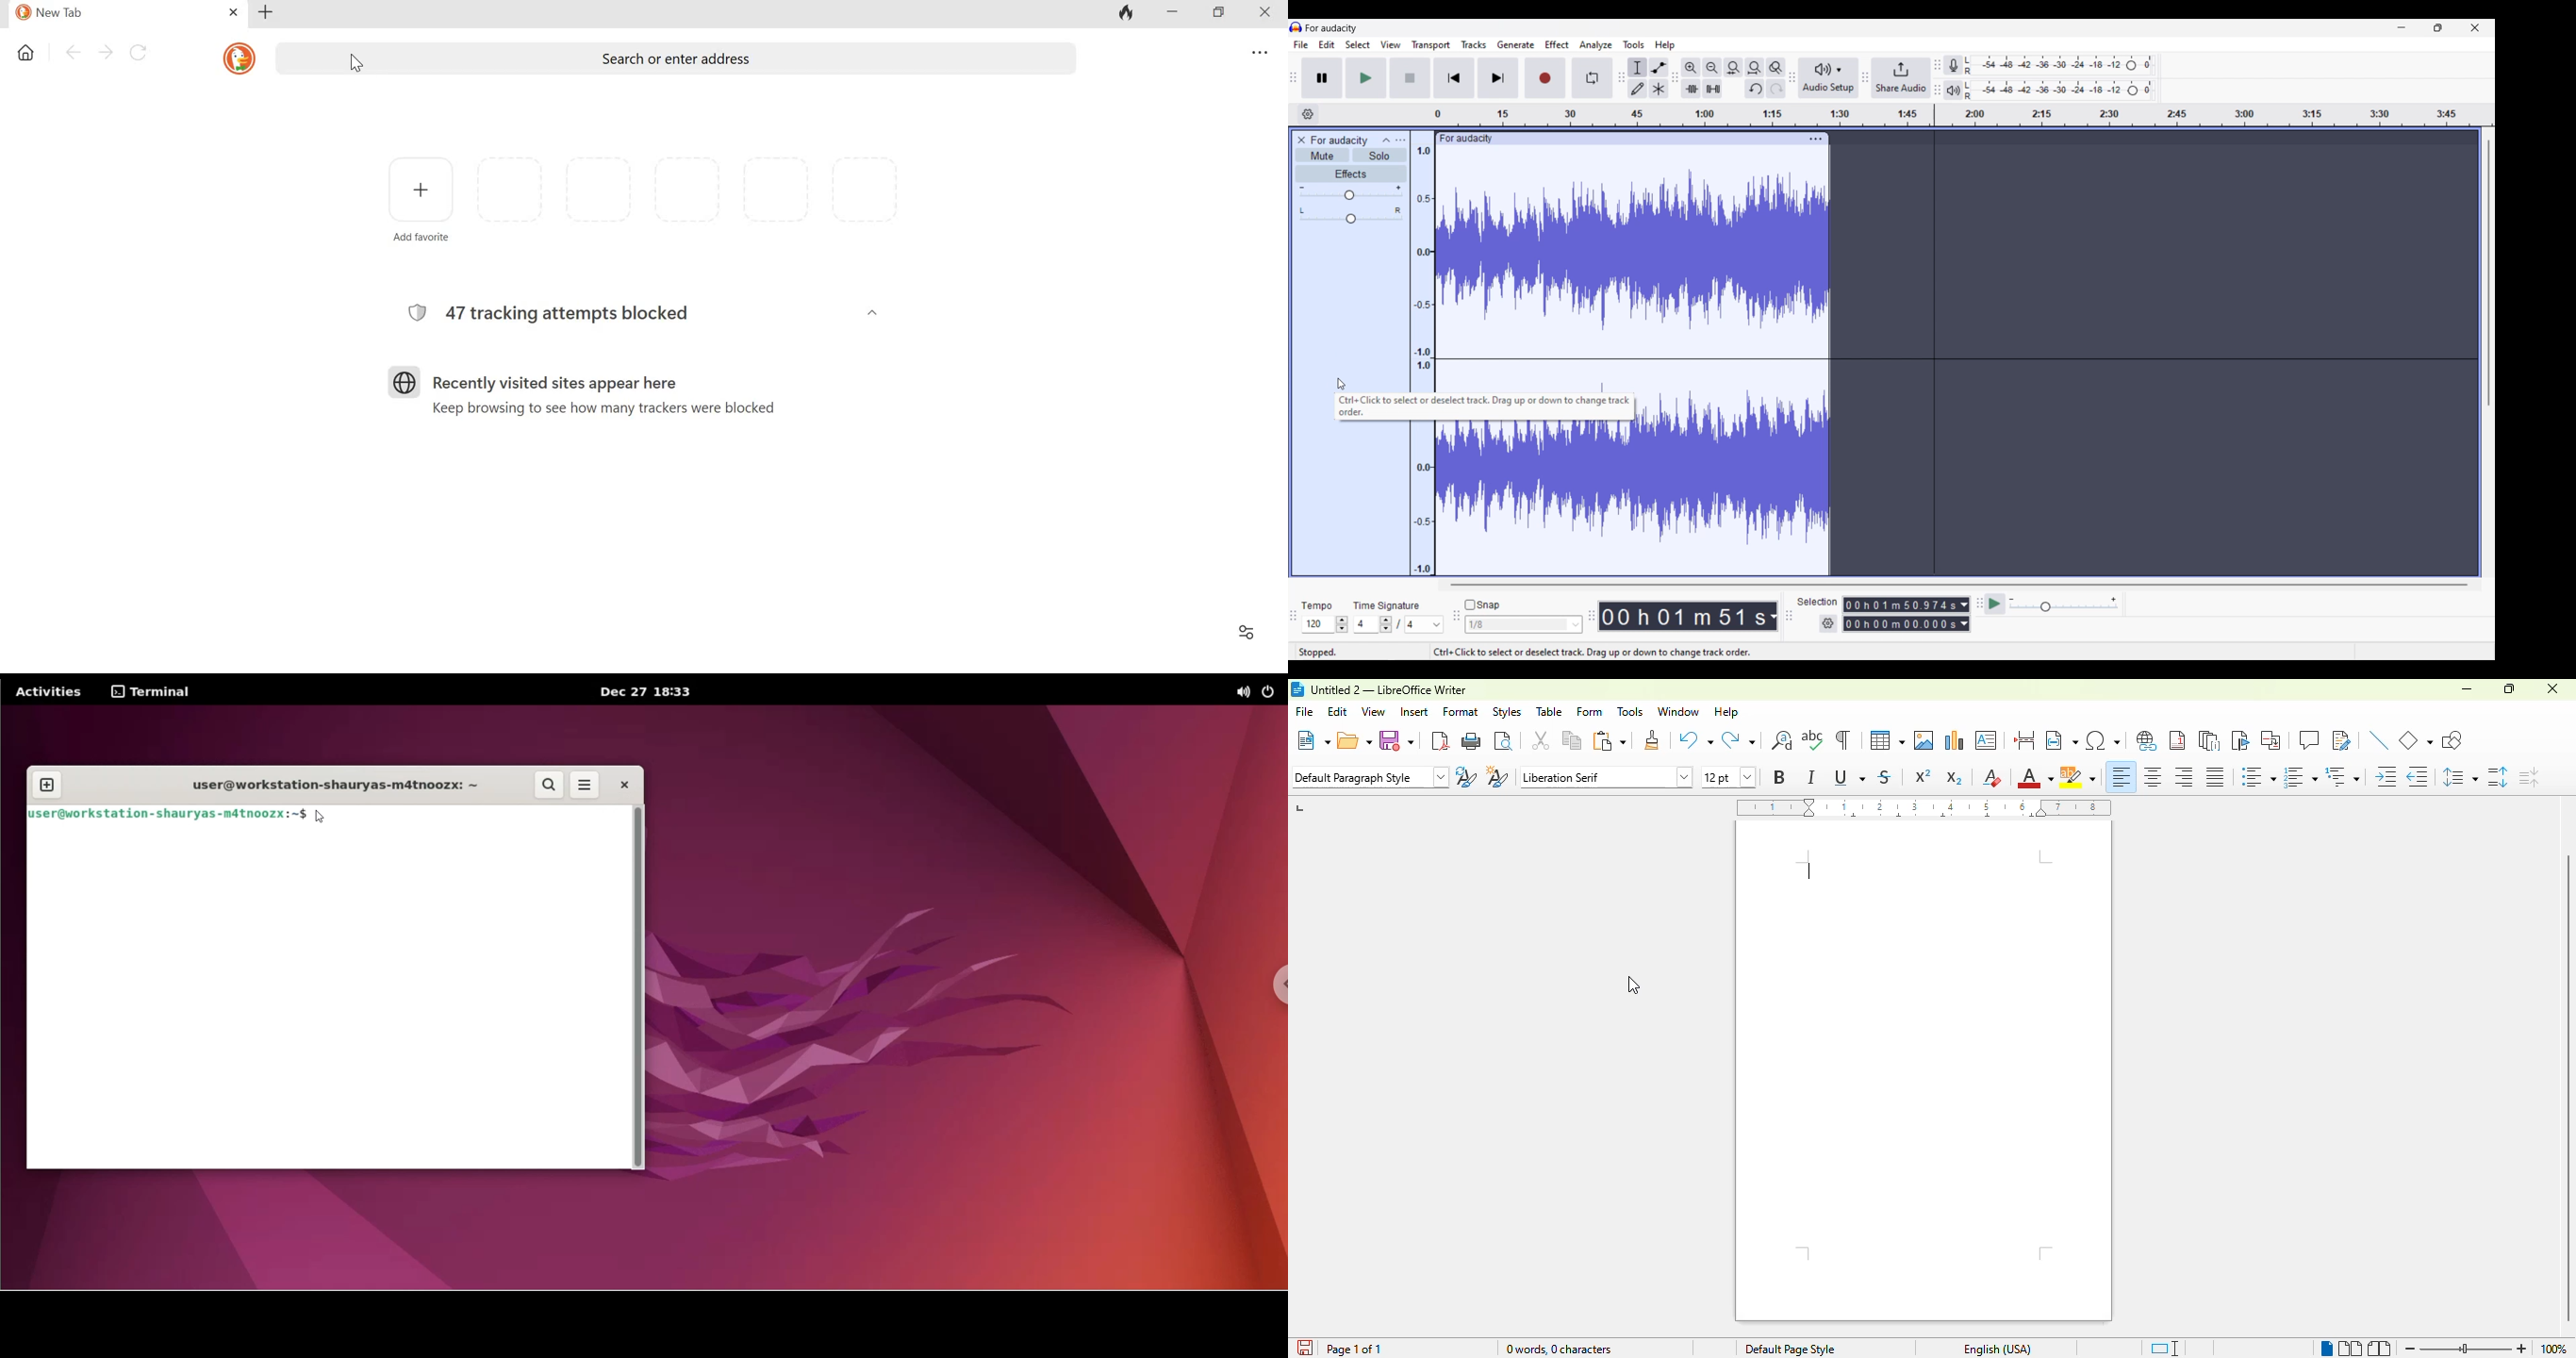 The image size is (2576, 1372). I want to click on show track changes functions, so click(2341, 740).